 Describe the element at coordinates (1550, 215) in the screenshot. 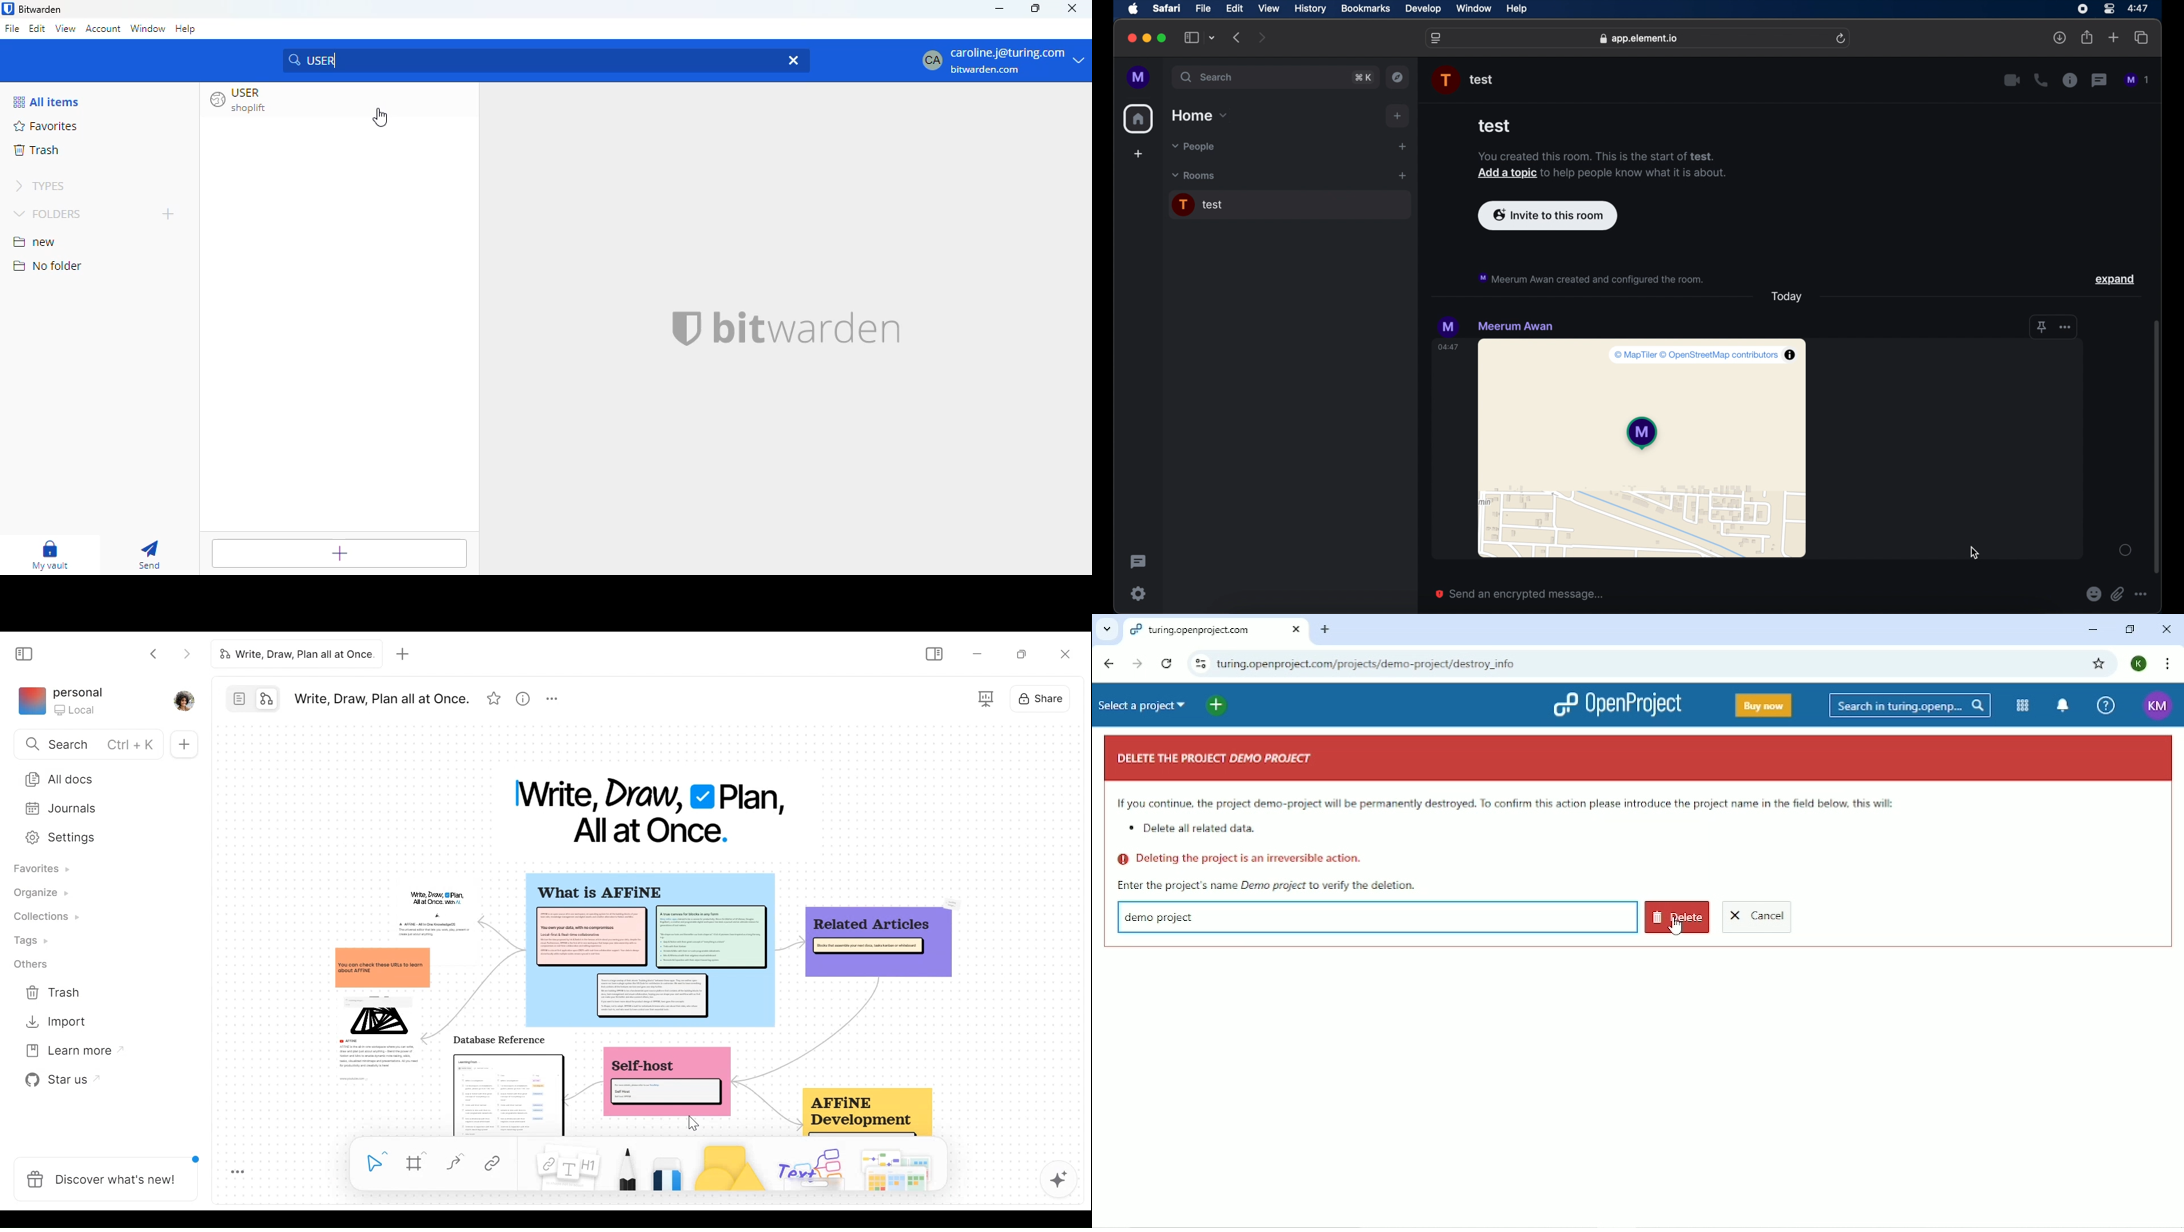

I see `Invite to this room` at that location.